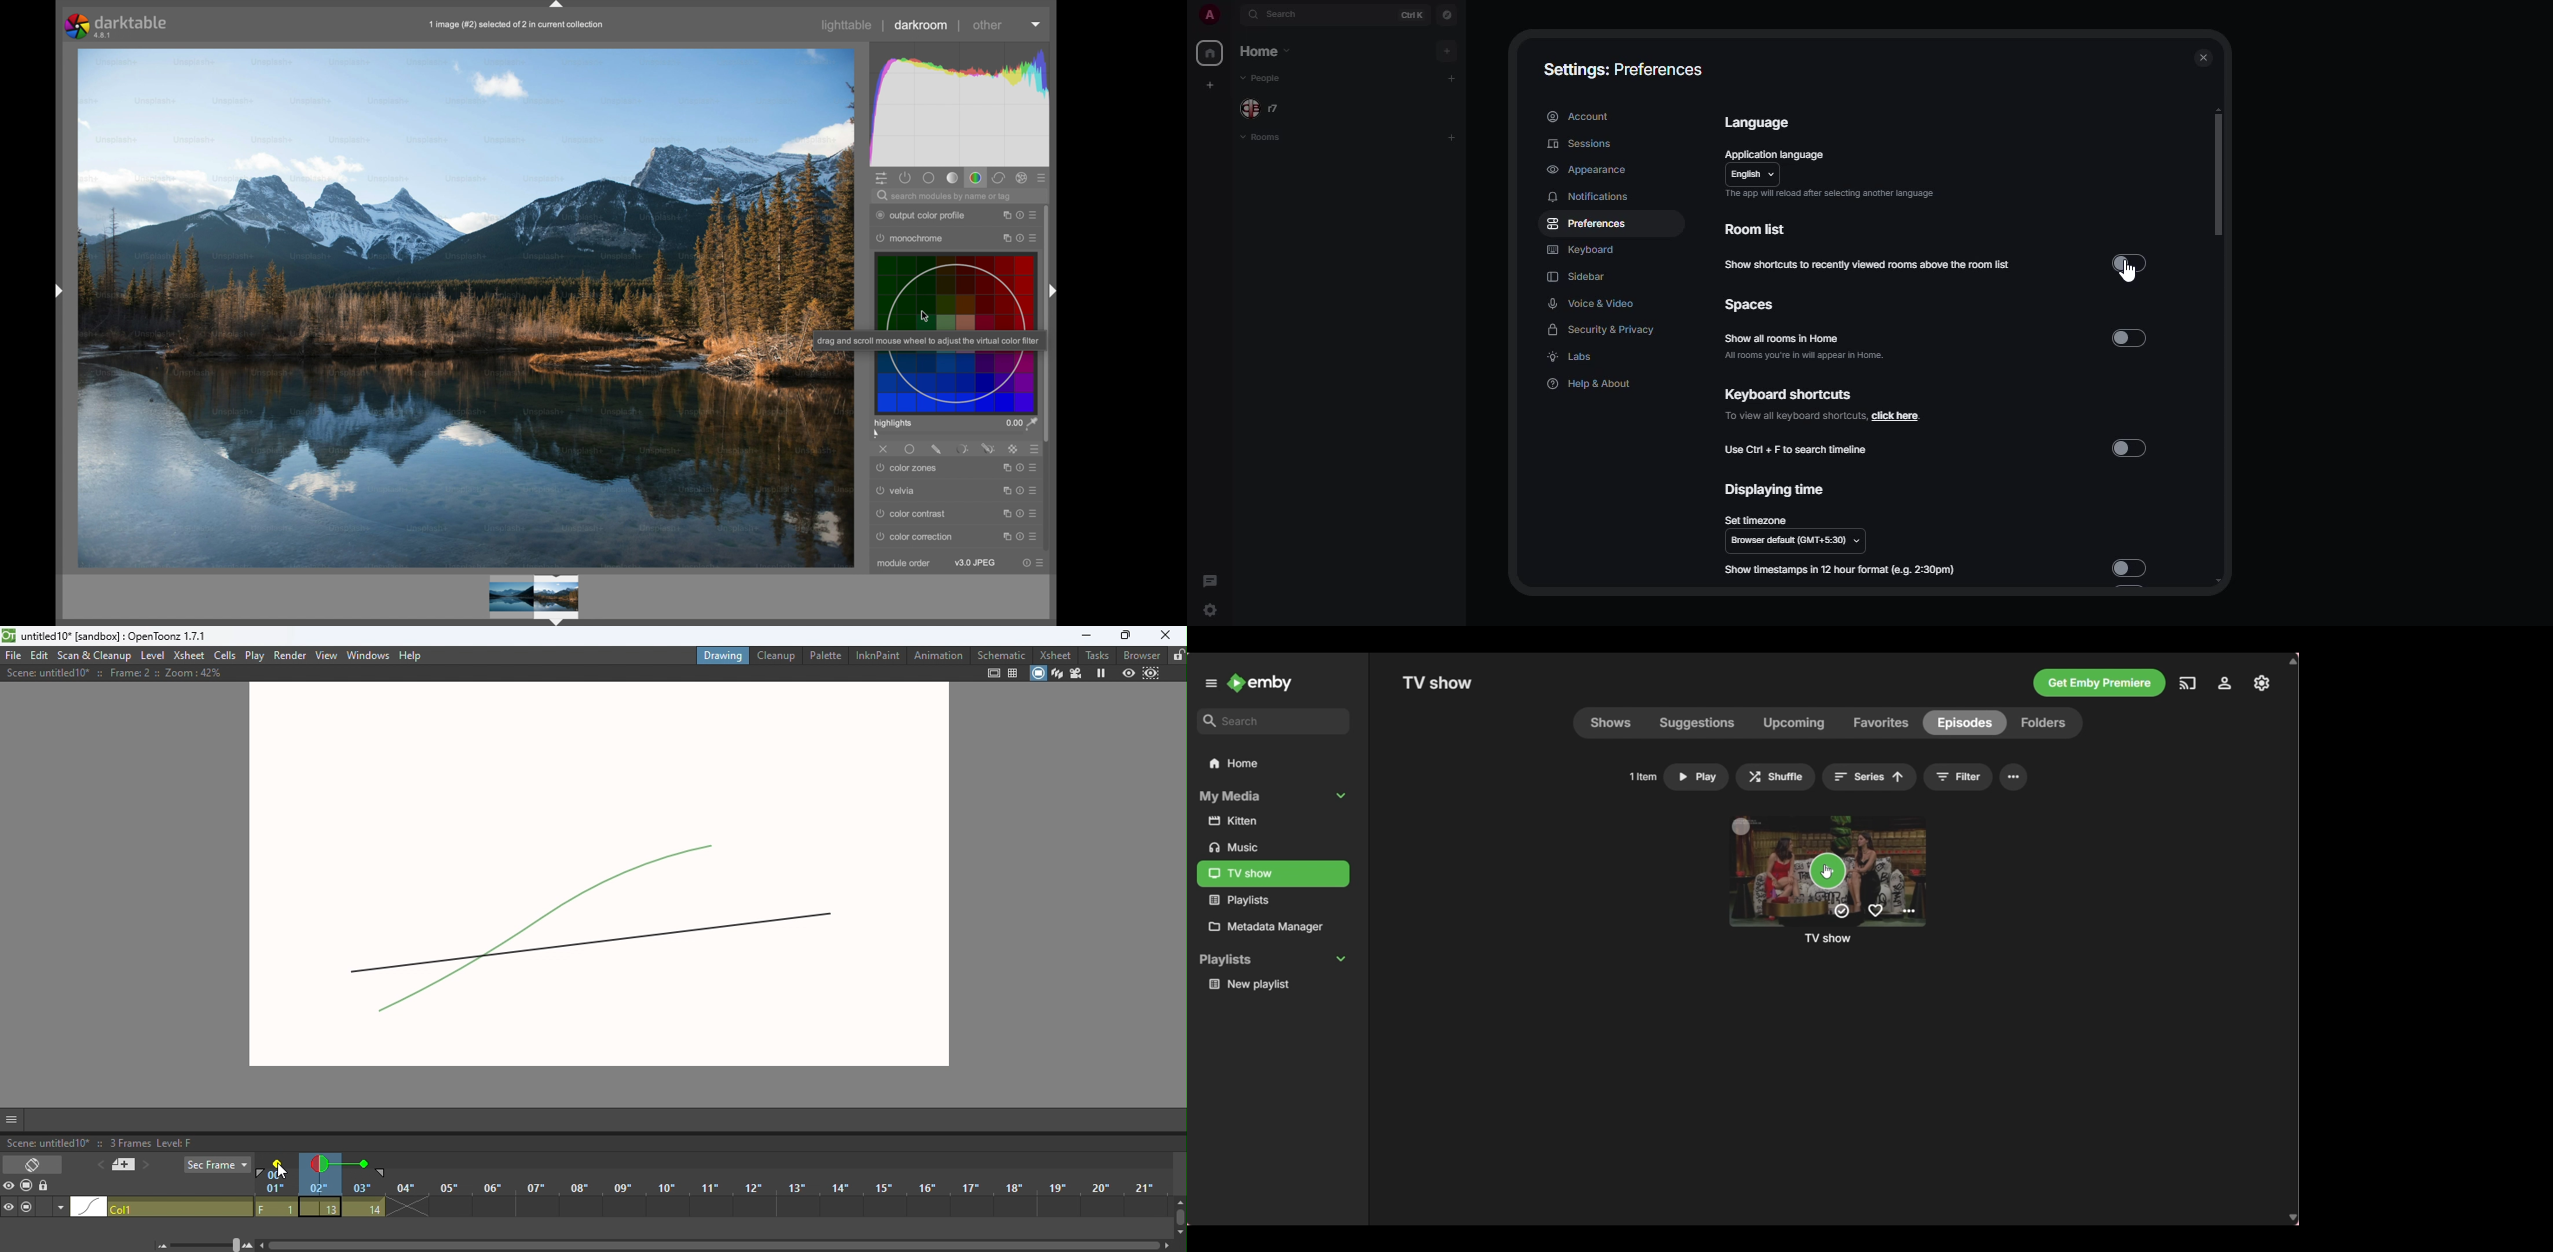  I want to click on off, so click(885, 449).